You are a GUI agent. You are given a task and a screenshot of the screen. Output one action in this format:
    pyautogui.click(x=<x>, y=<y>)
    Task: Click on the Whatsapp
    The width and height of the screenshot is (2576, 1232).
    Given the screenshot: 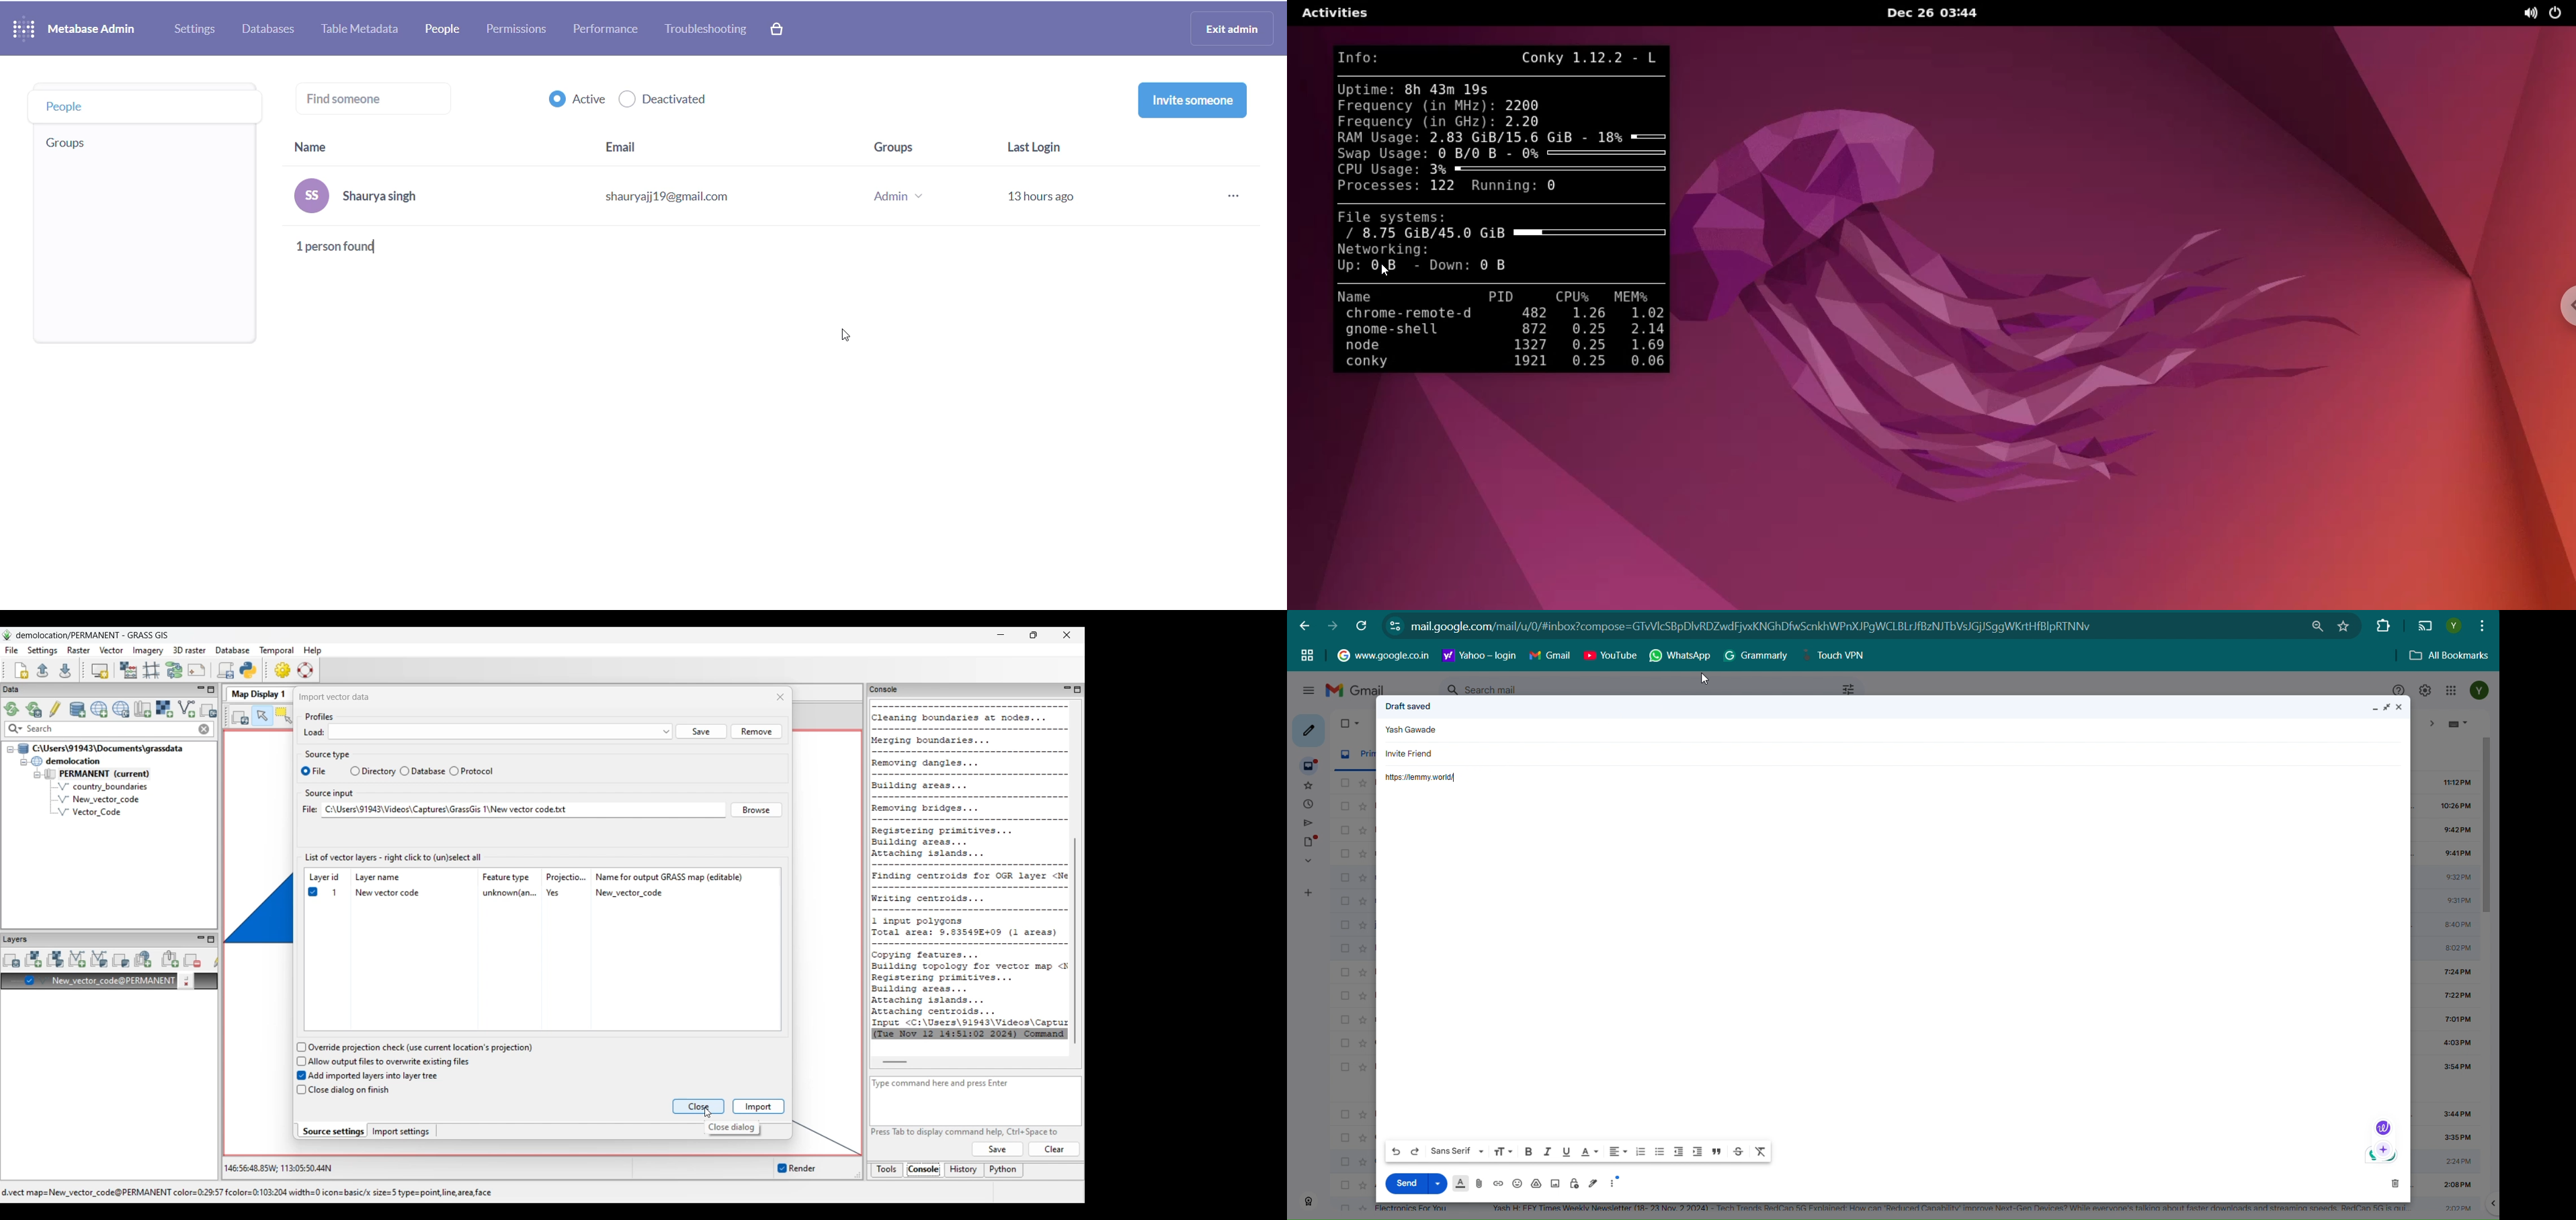 What is the action you would take?
    pyautogui.click(x=1682, y=656)
    